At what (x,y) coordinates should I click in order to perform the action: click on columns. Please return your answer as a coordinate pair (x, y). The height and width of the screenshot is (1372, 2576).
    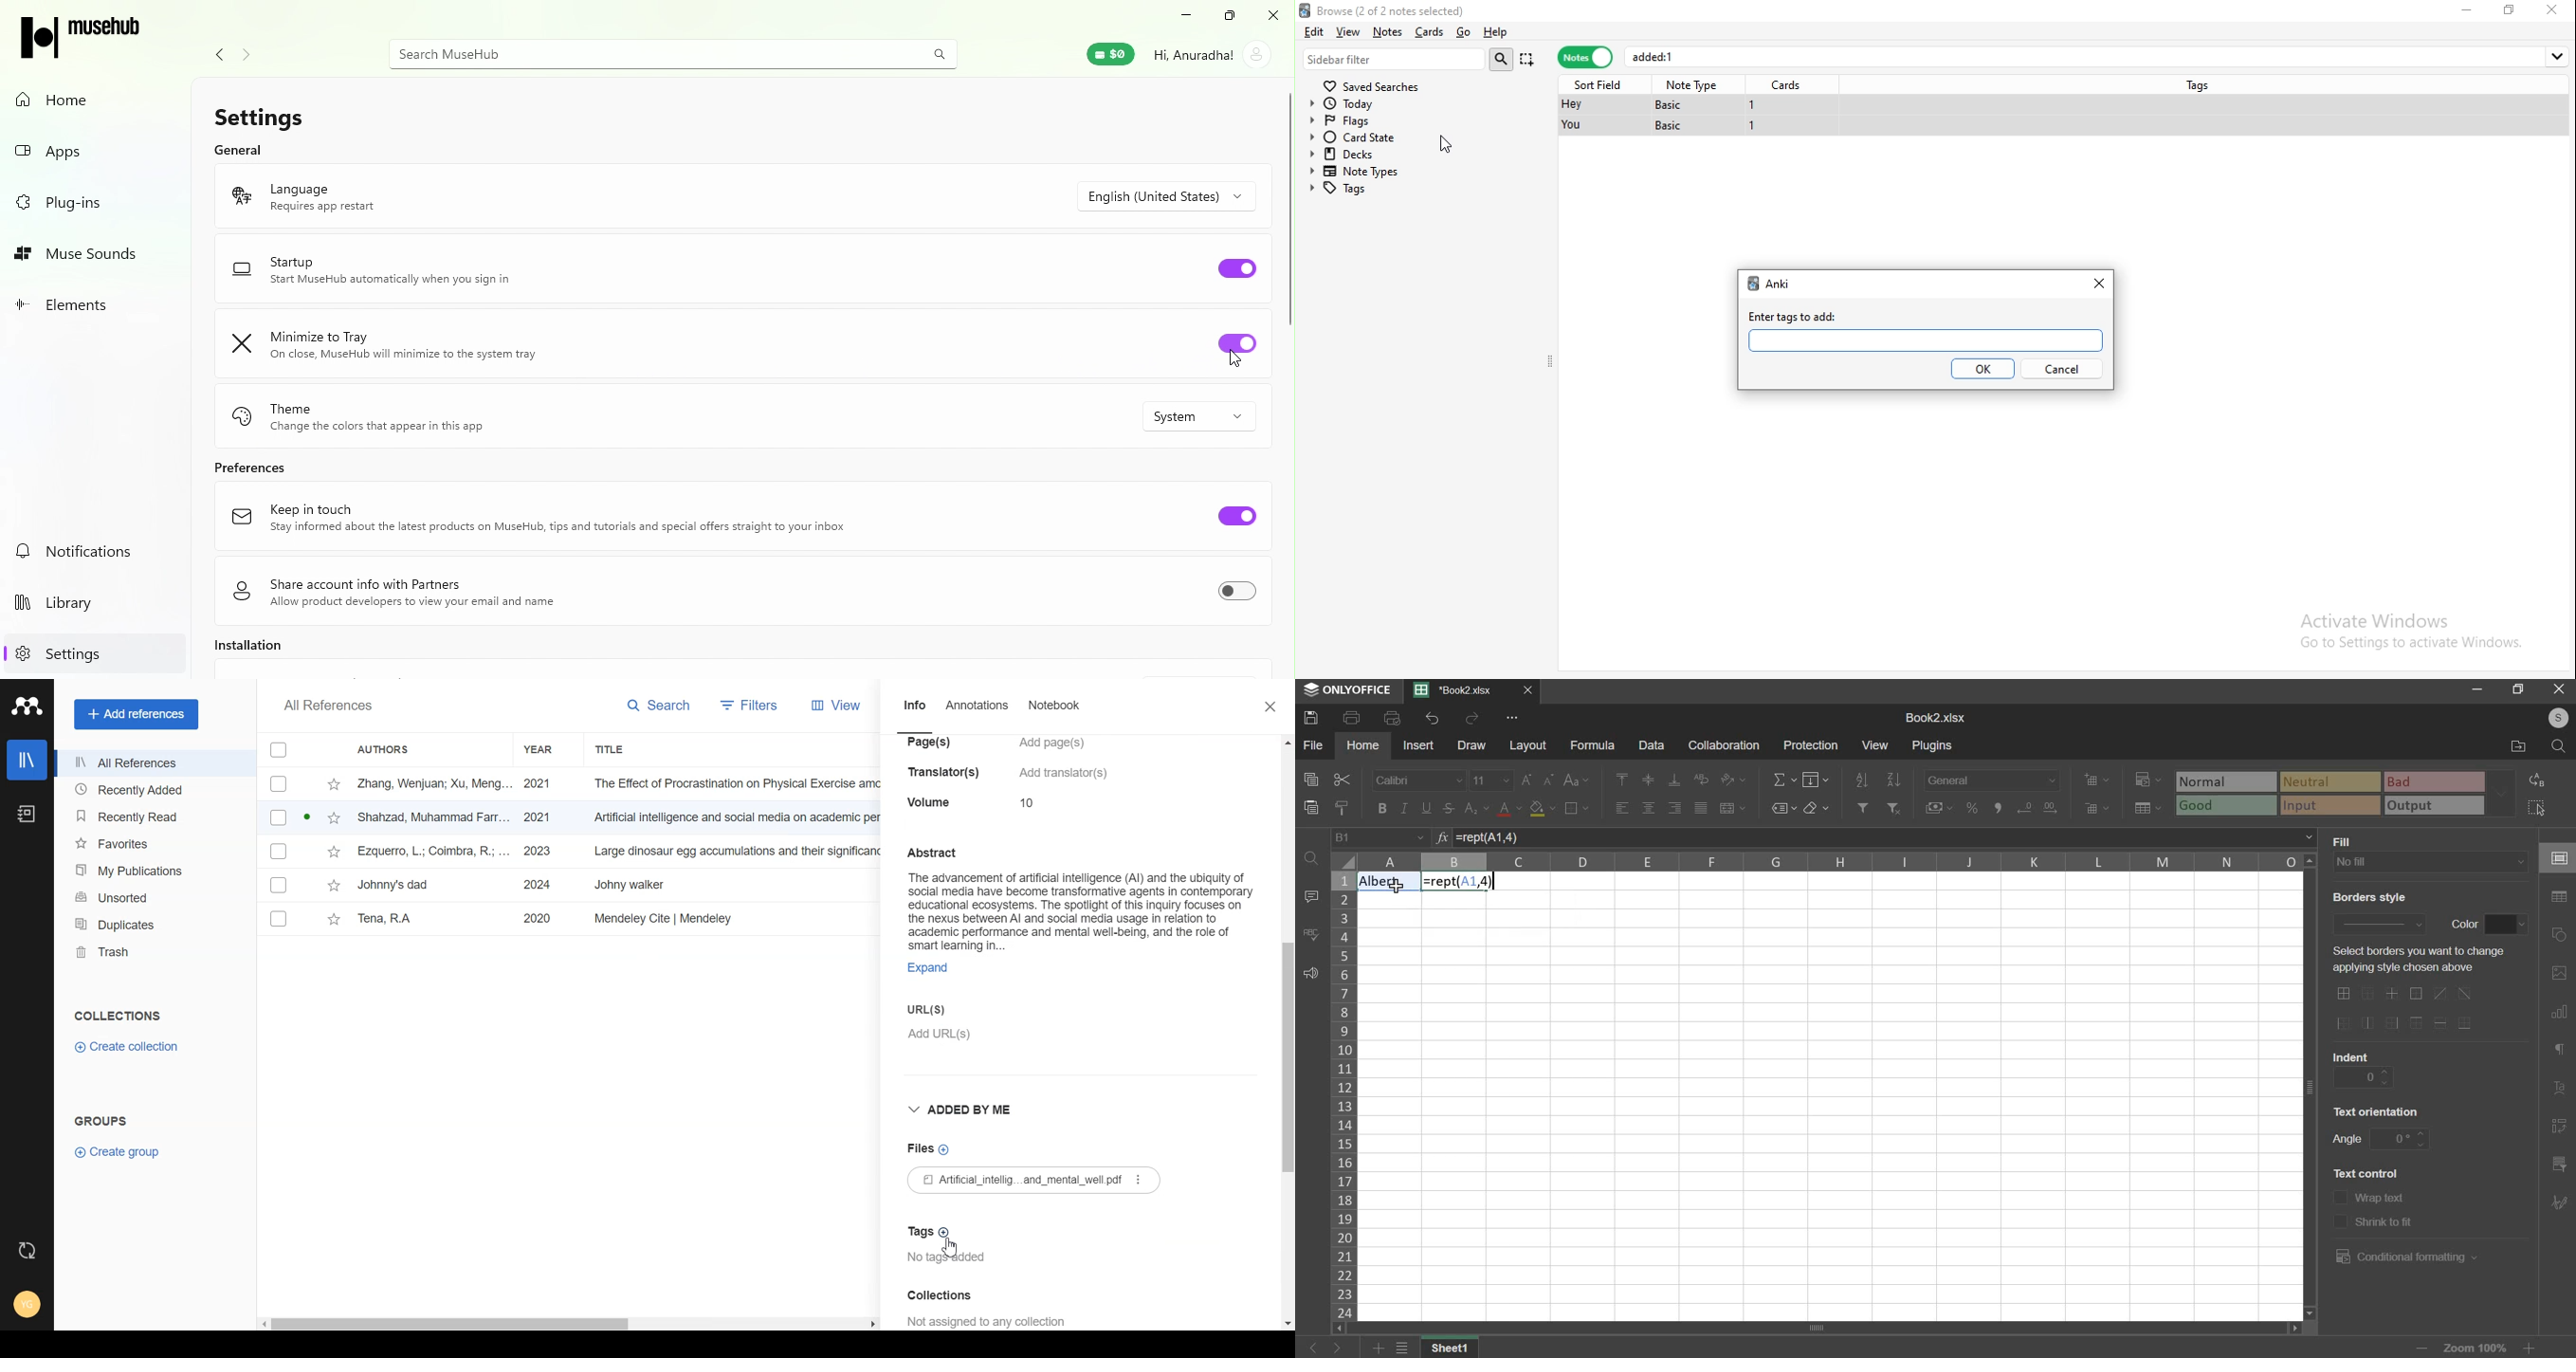
    Looking at the image, I should click on (1829, 861).